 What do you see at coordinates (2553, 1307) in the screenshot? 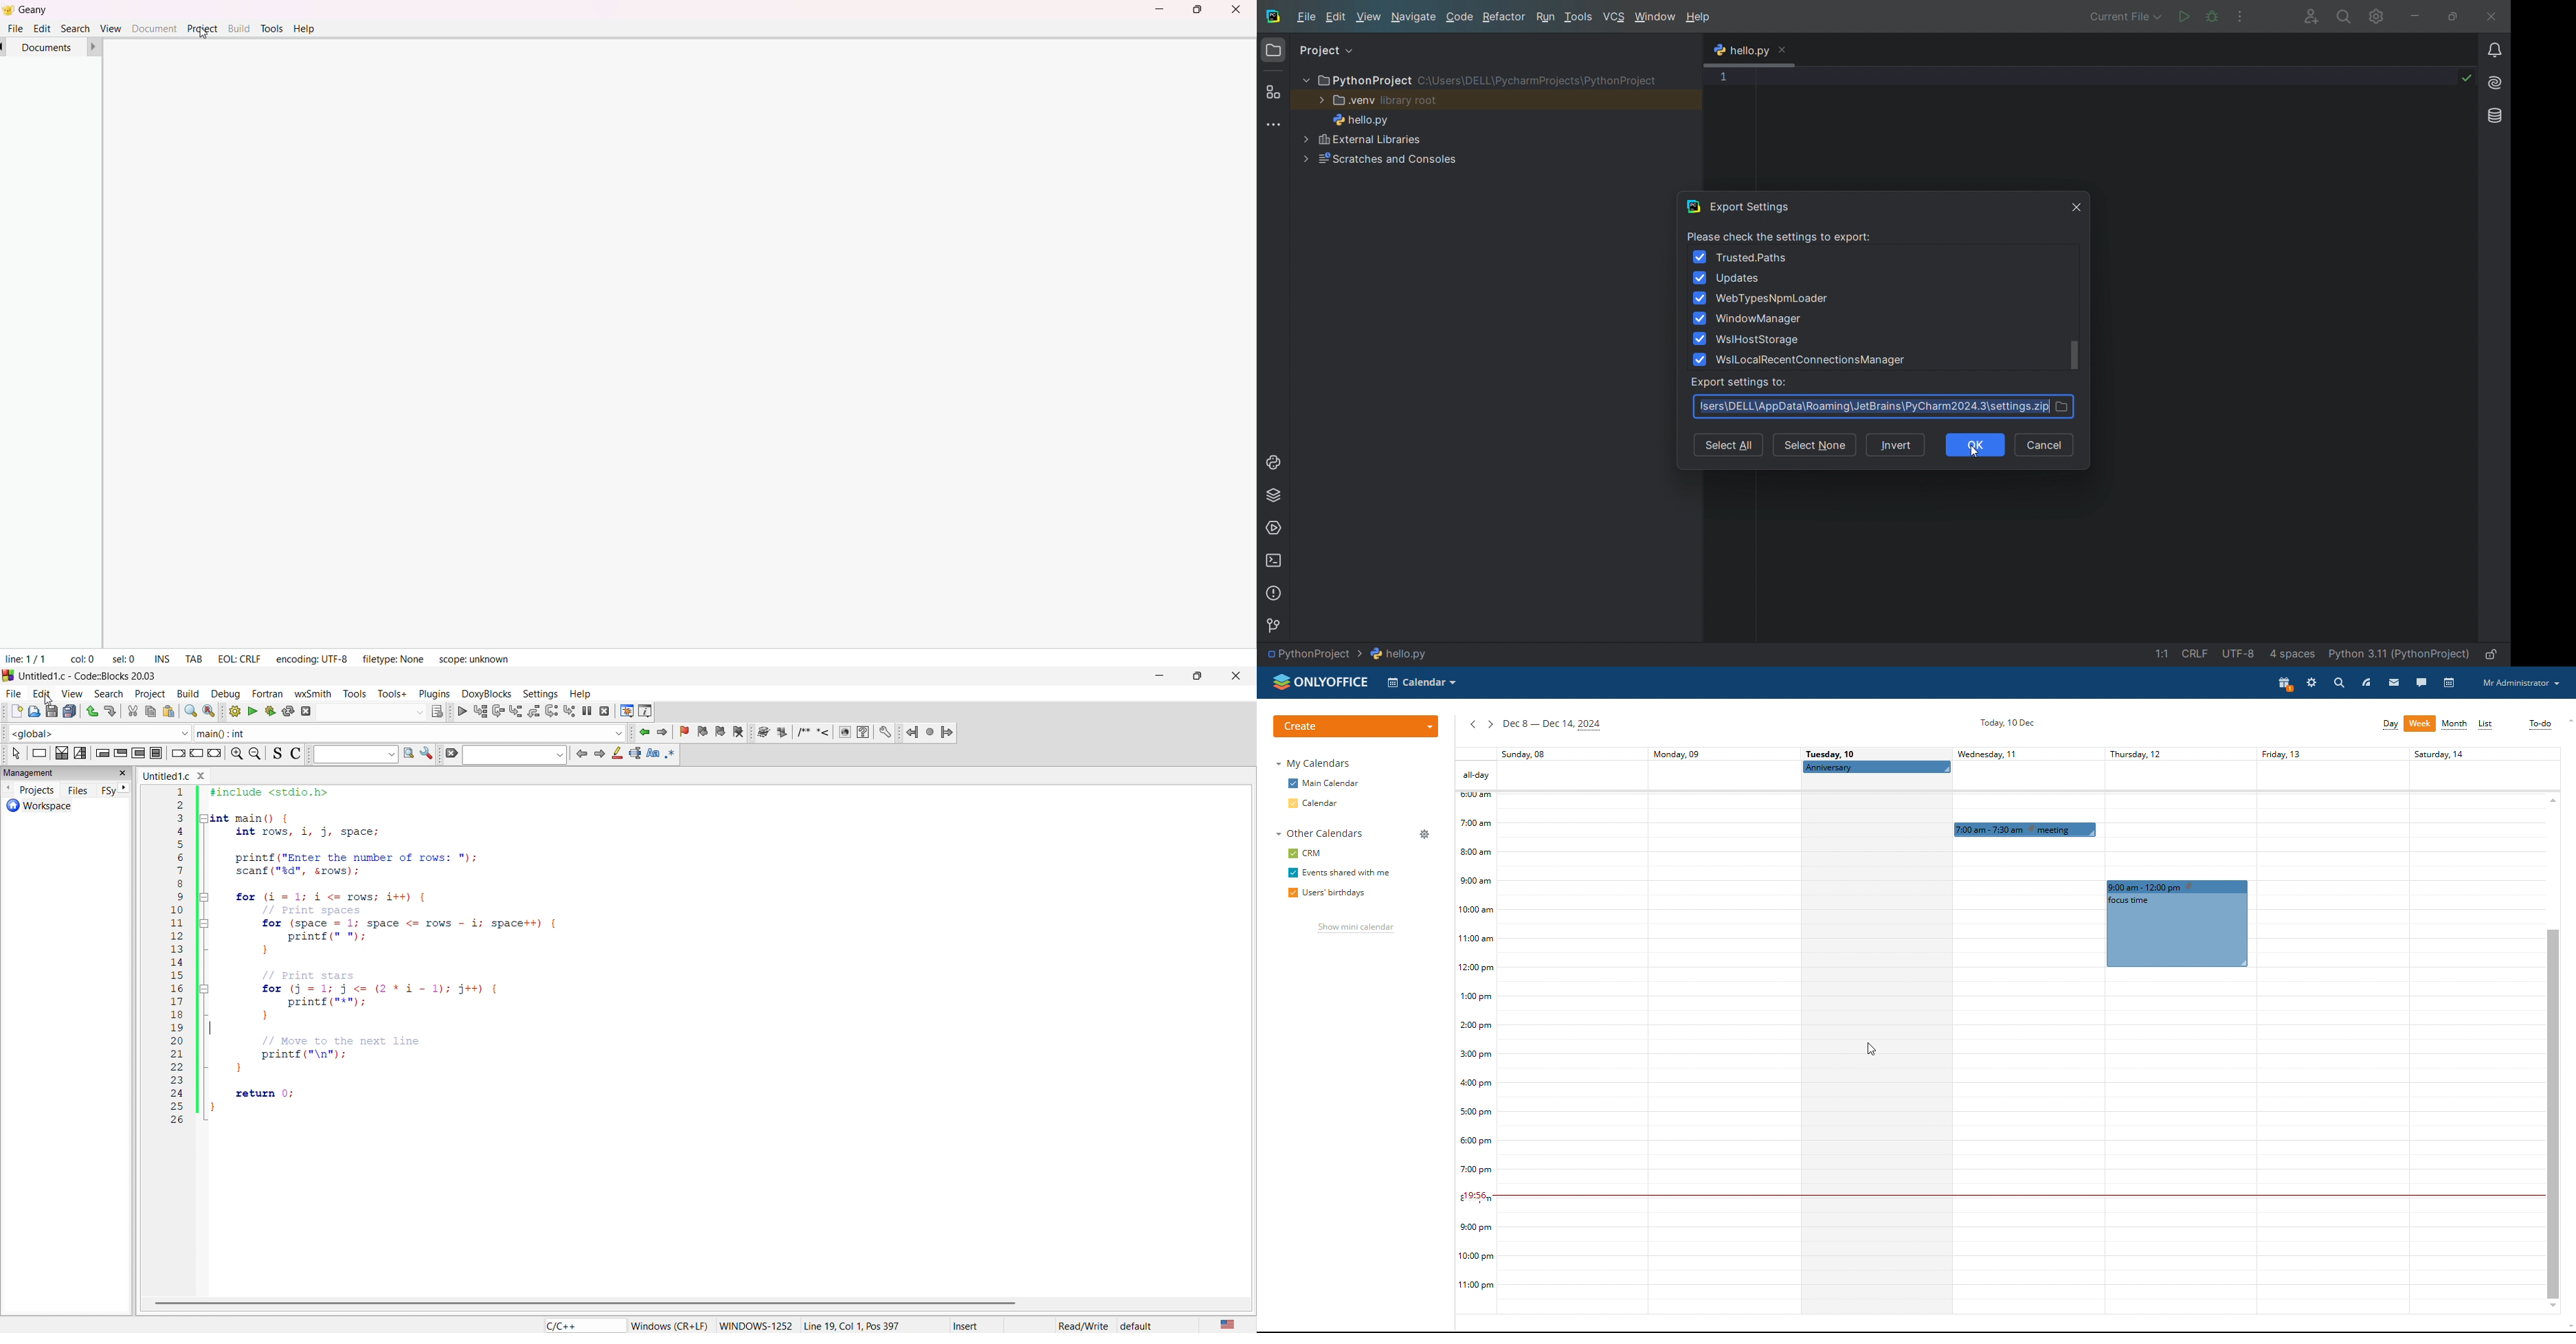
I see `scroll down` at bounding box center [2553, 1307].